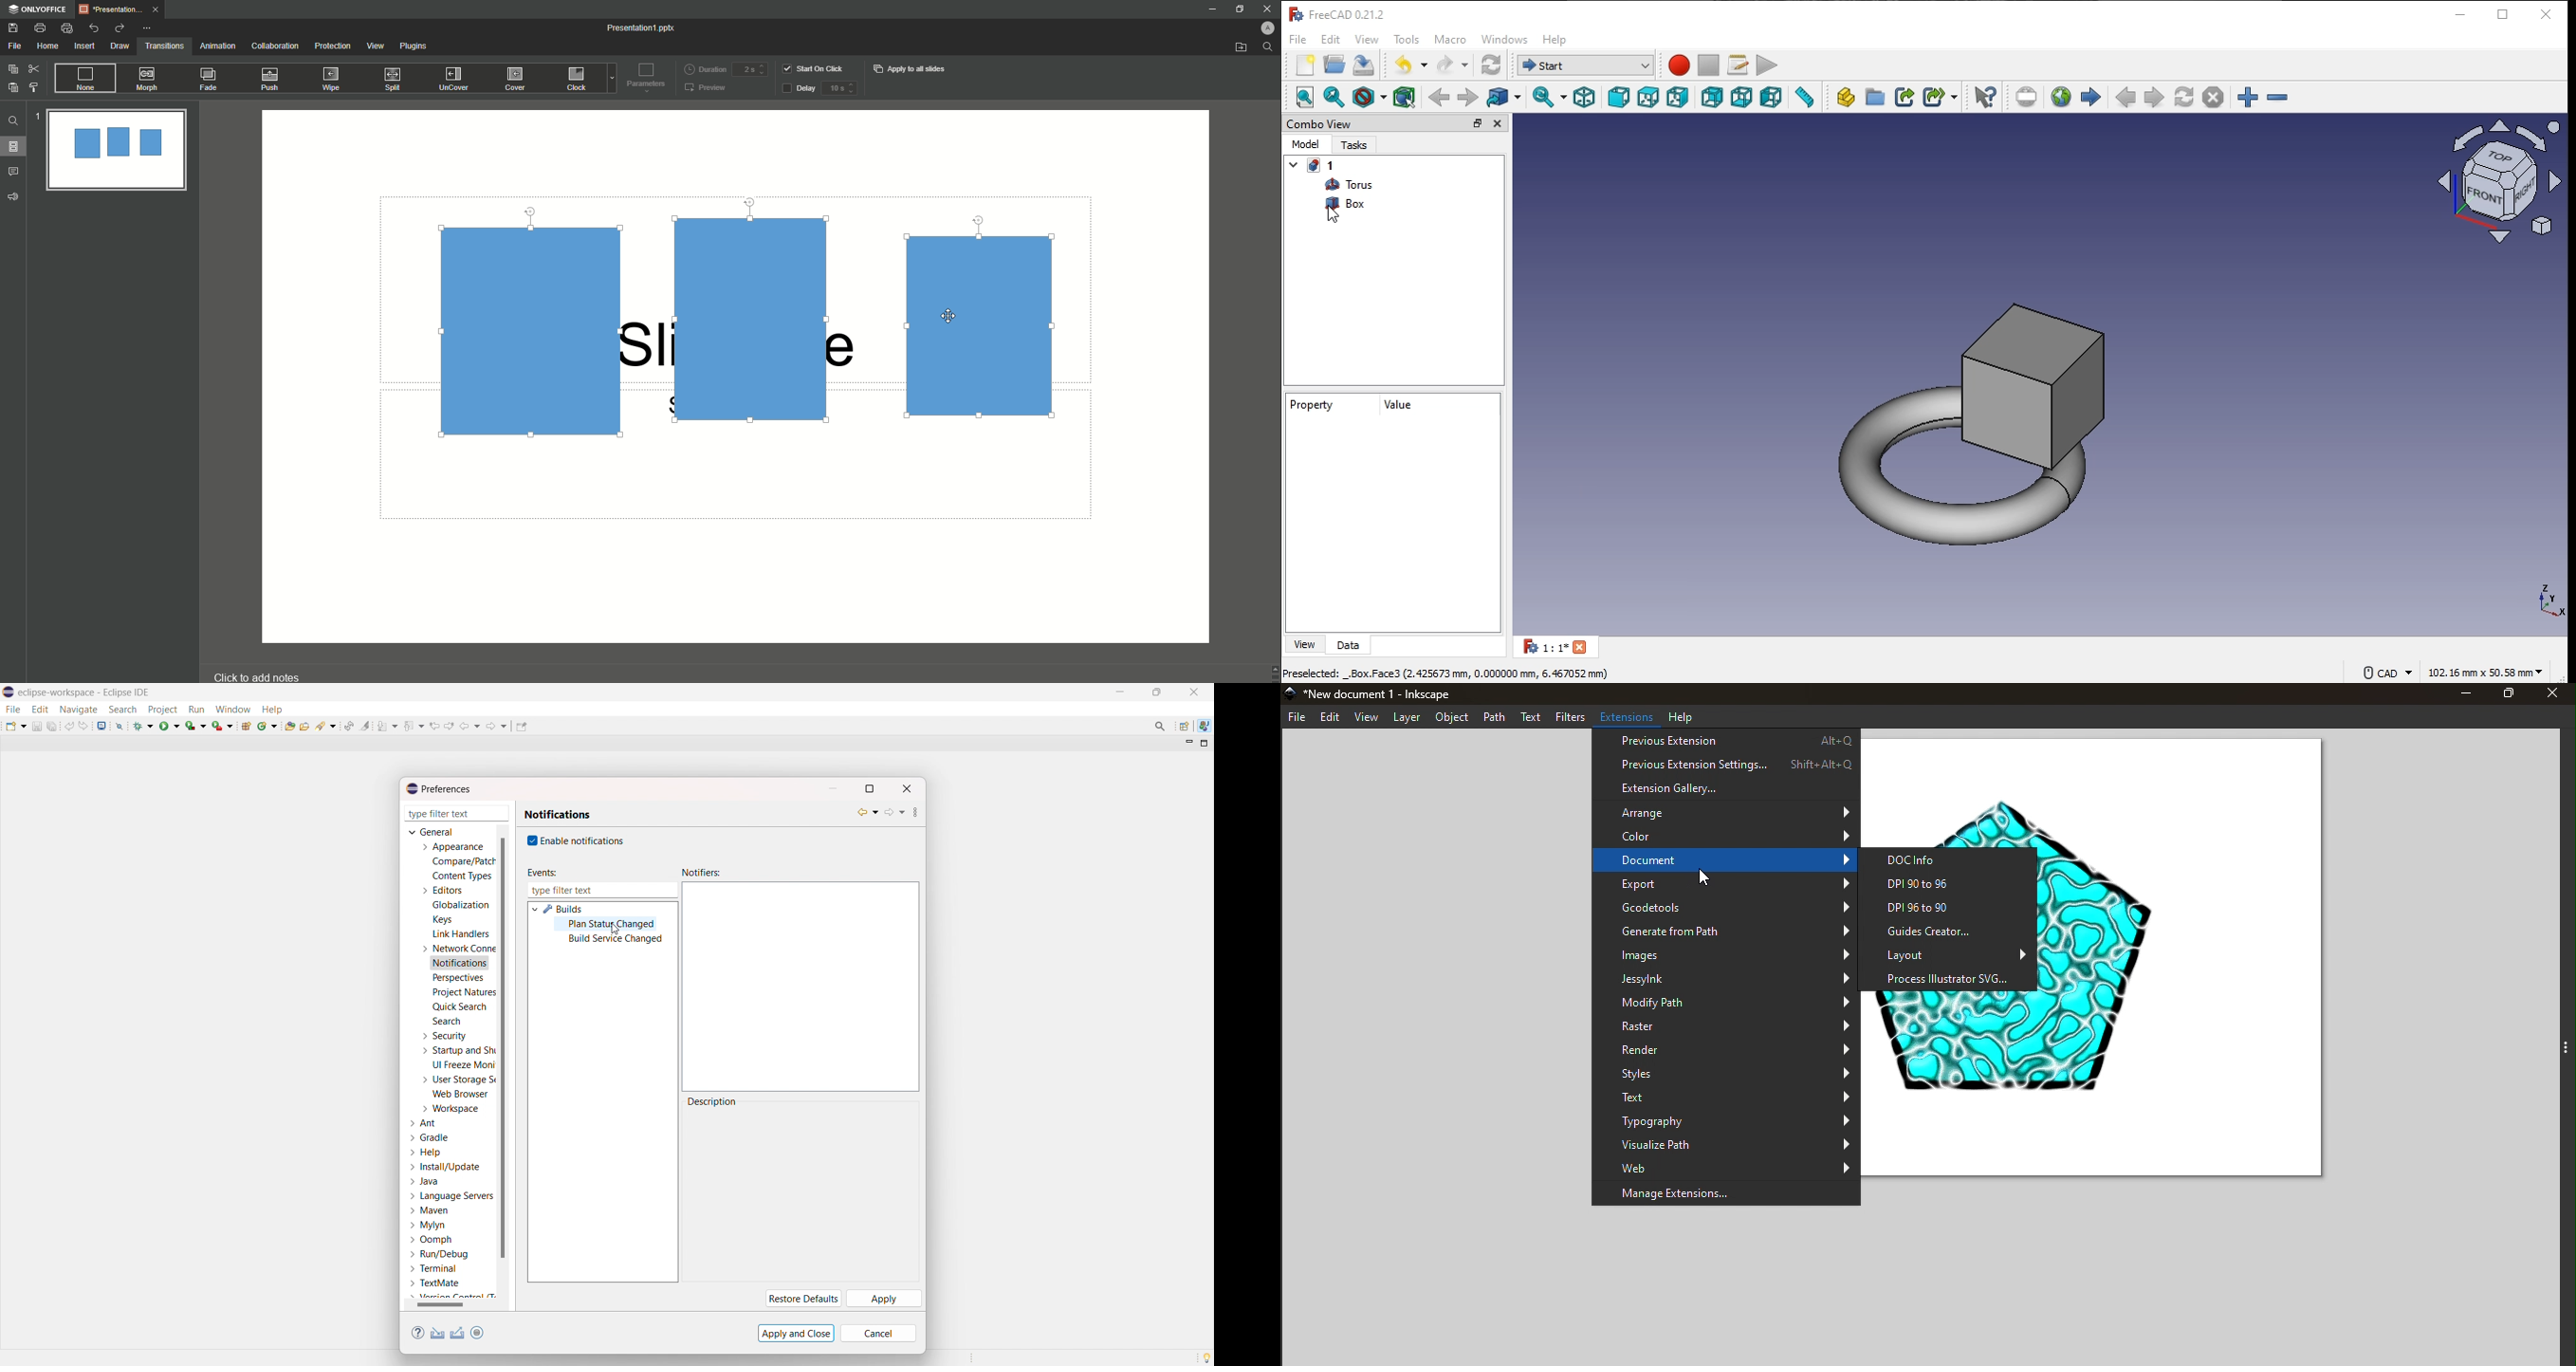 The width and height of the screenshot is (2576, 1372). What do you see at coordinates (2277, 96) in the screenshot?
I see `zoom in` at bounding box center [2277, 96].